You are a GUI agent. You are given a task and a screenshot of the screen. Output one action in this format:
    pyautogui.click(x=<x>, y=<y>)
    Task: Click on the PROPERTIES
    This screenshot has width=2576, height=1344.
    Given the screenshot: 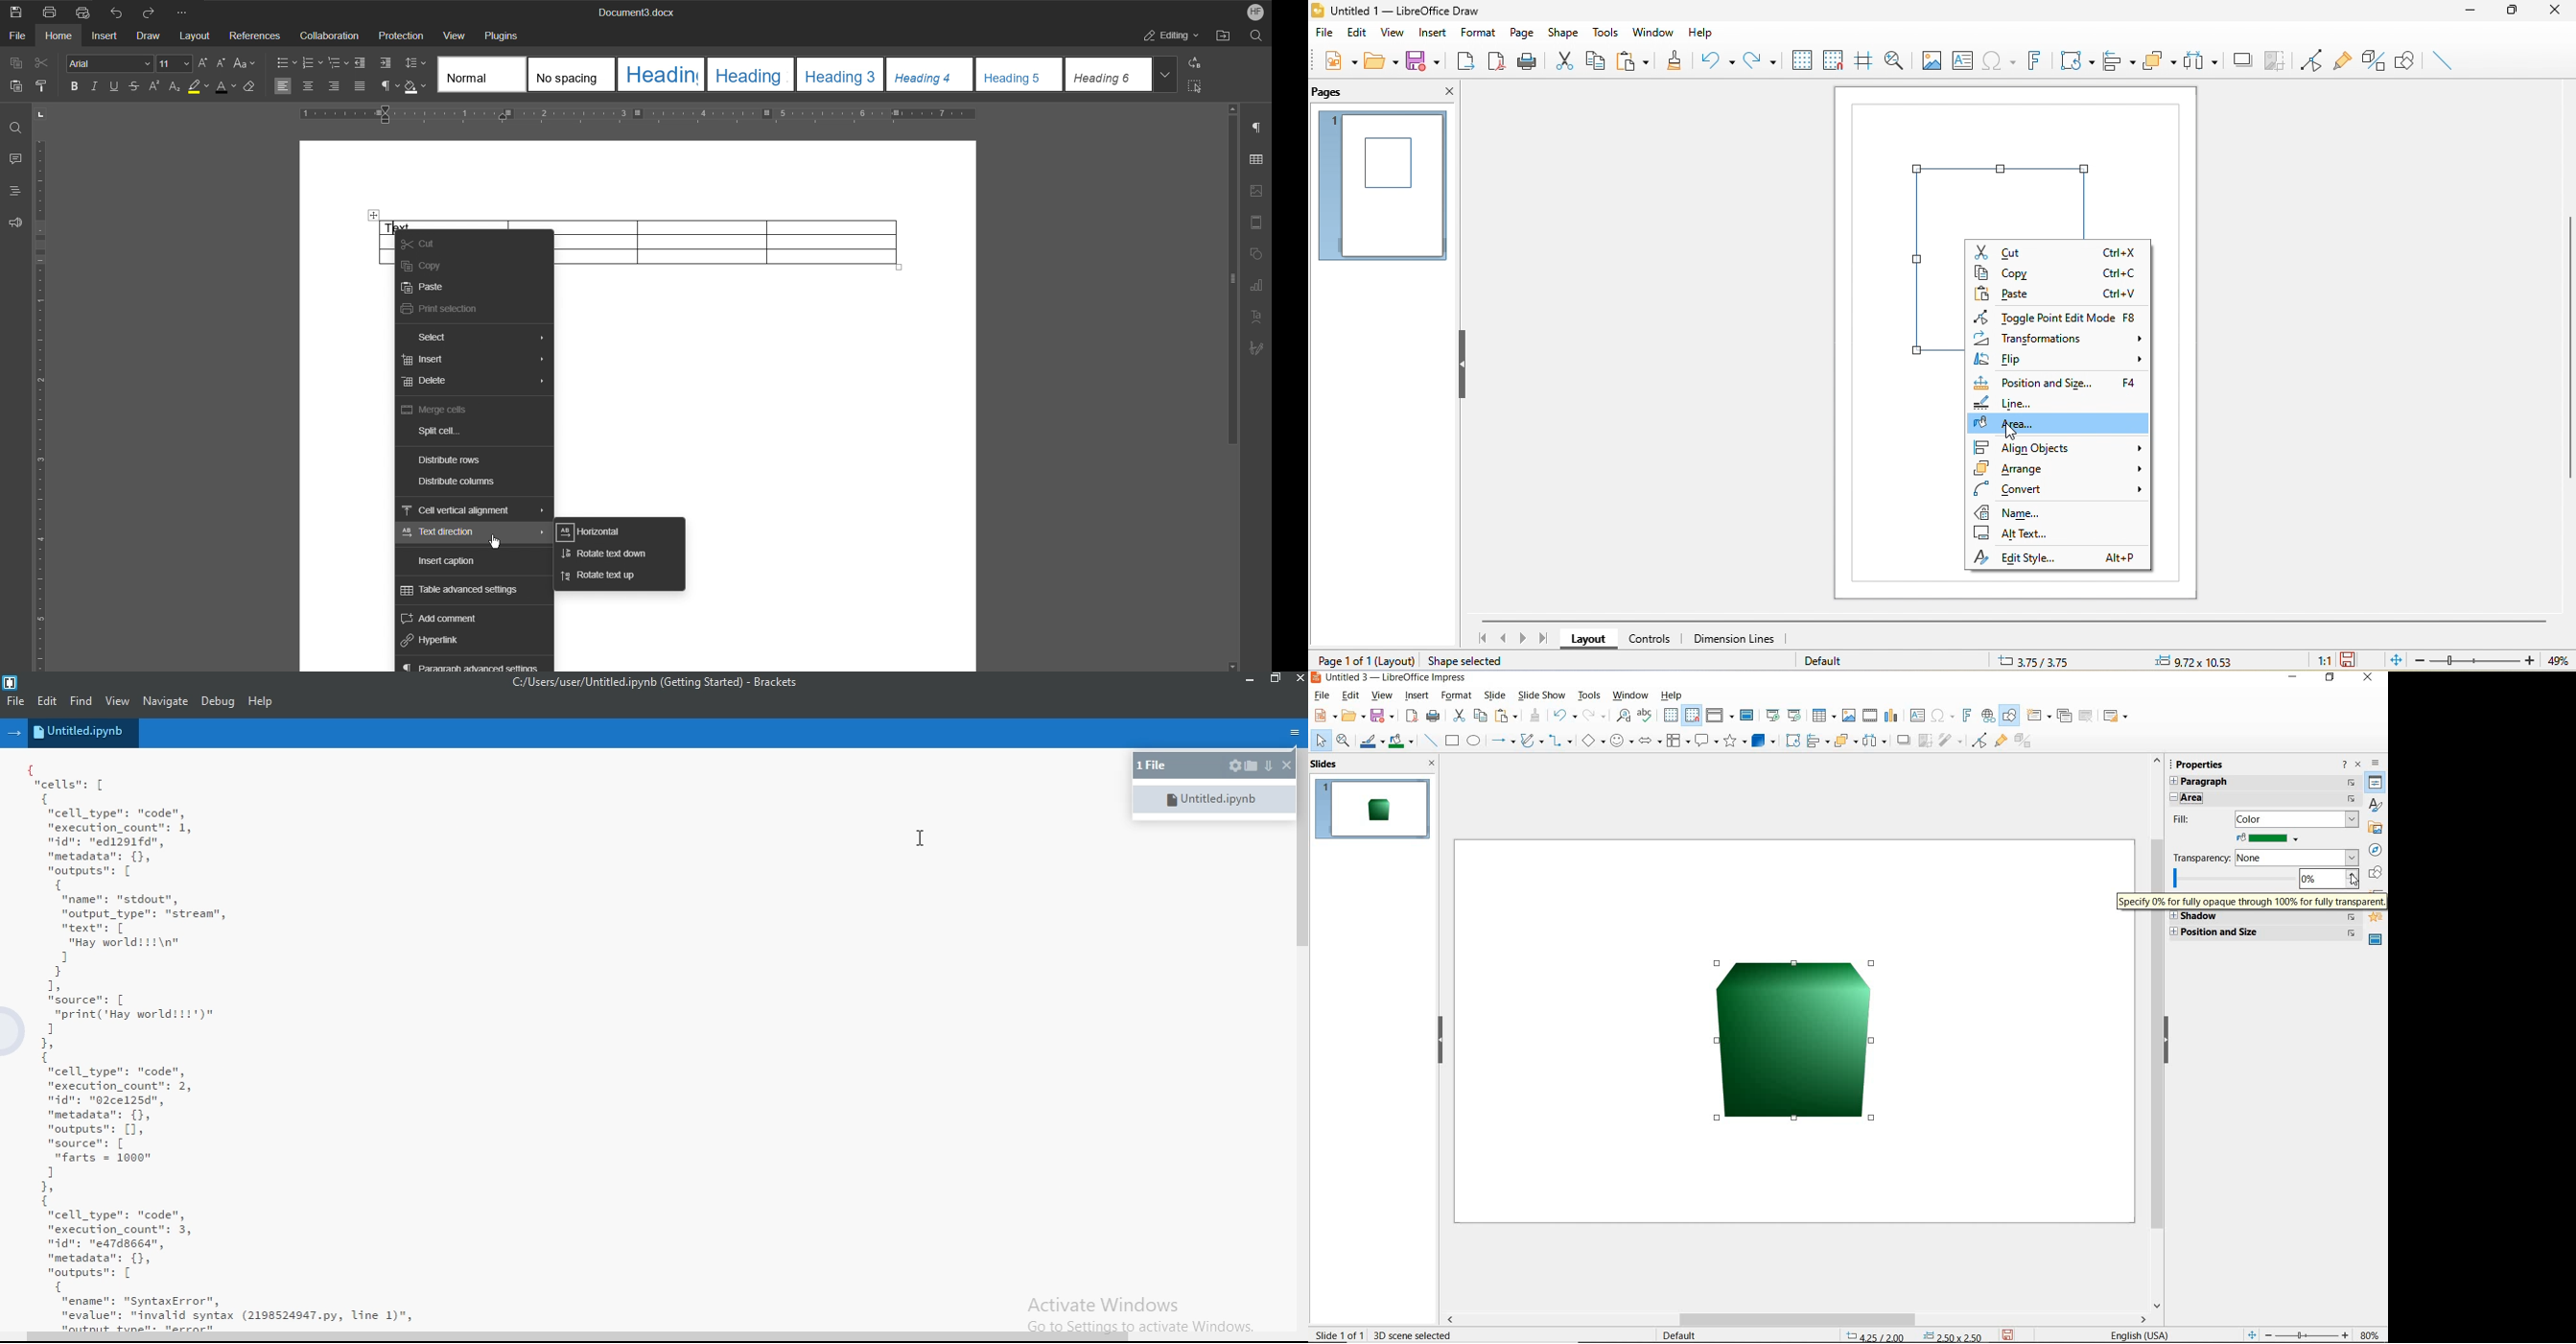 What is the action you would take?
    pyautogui.click(x=2201, y=763)
    